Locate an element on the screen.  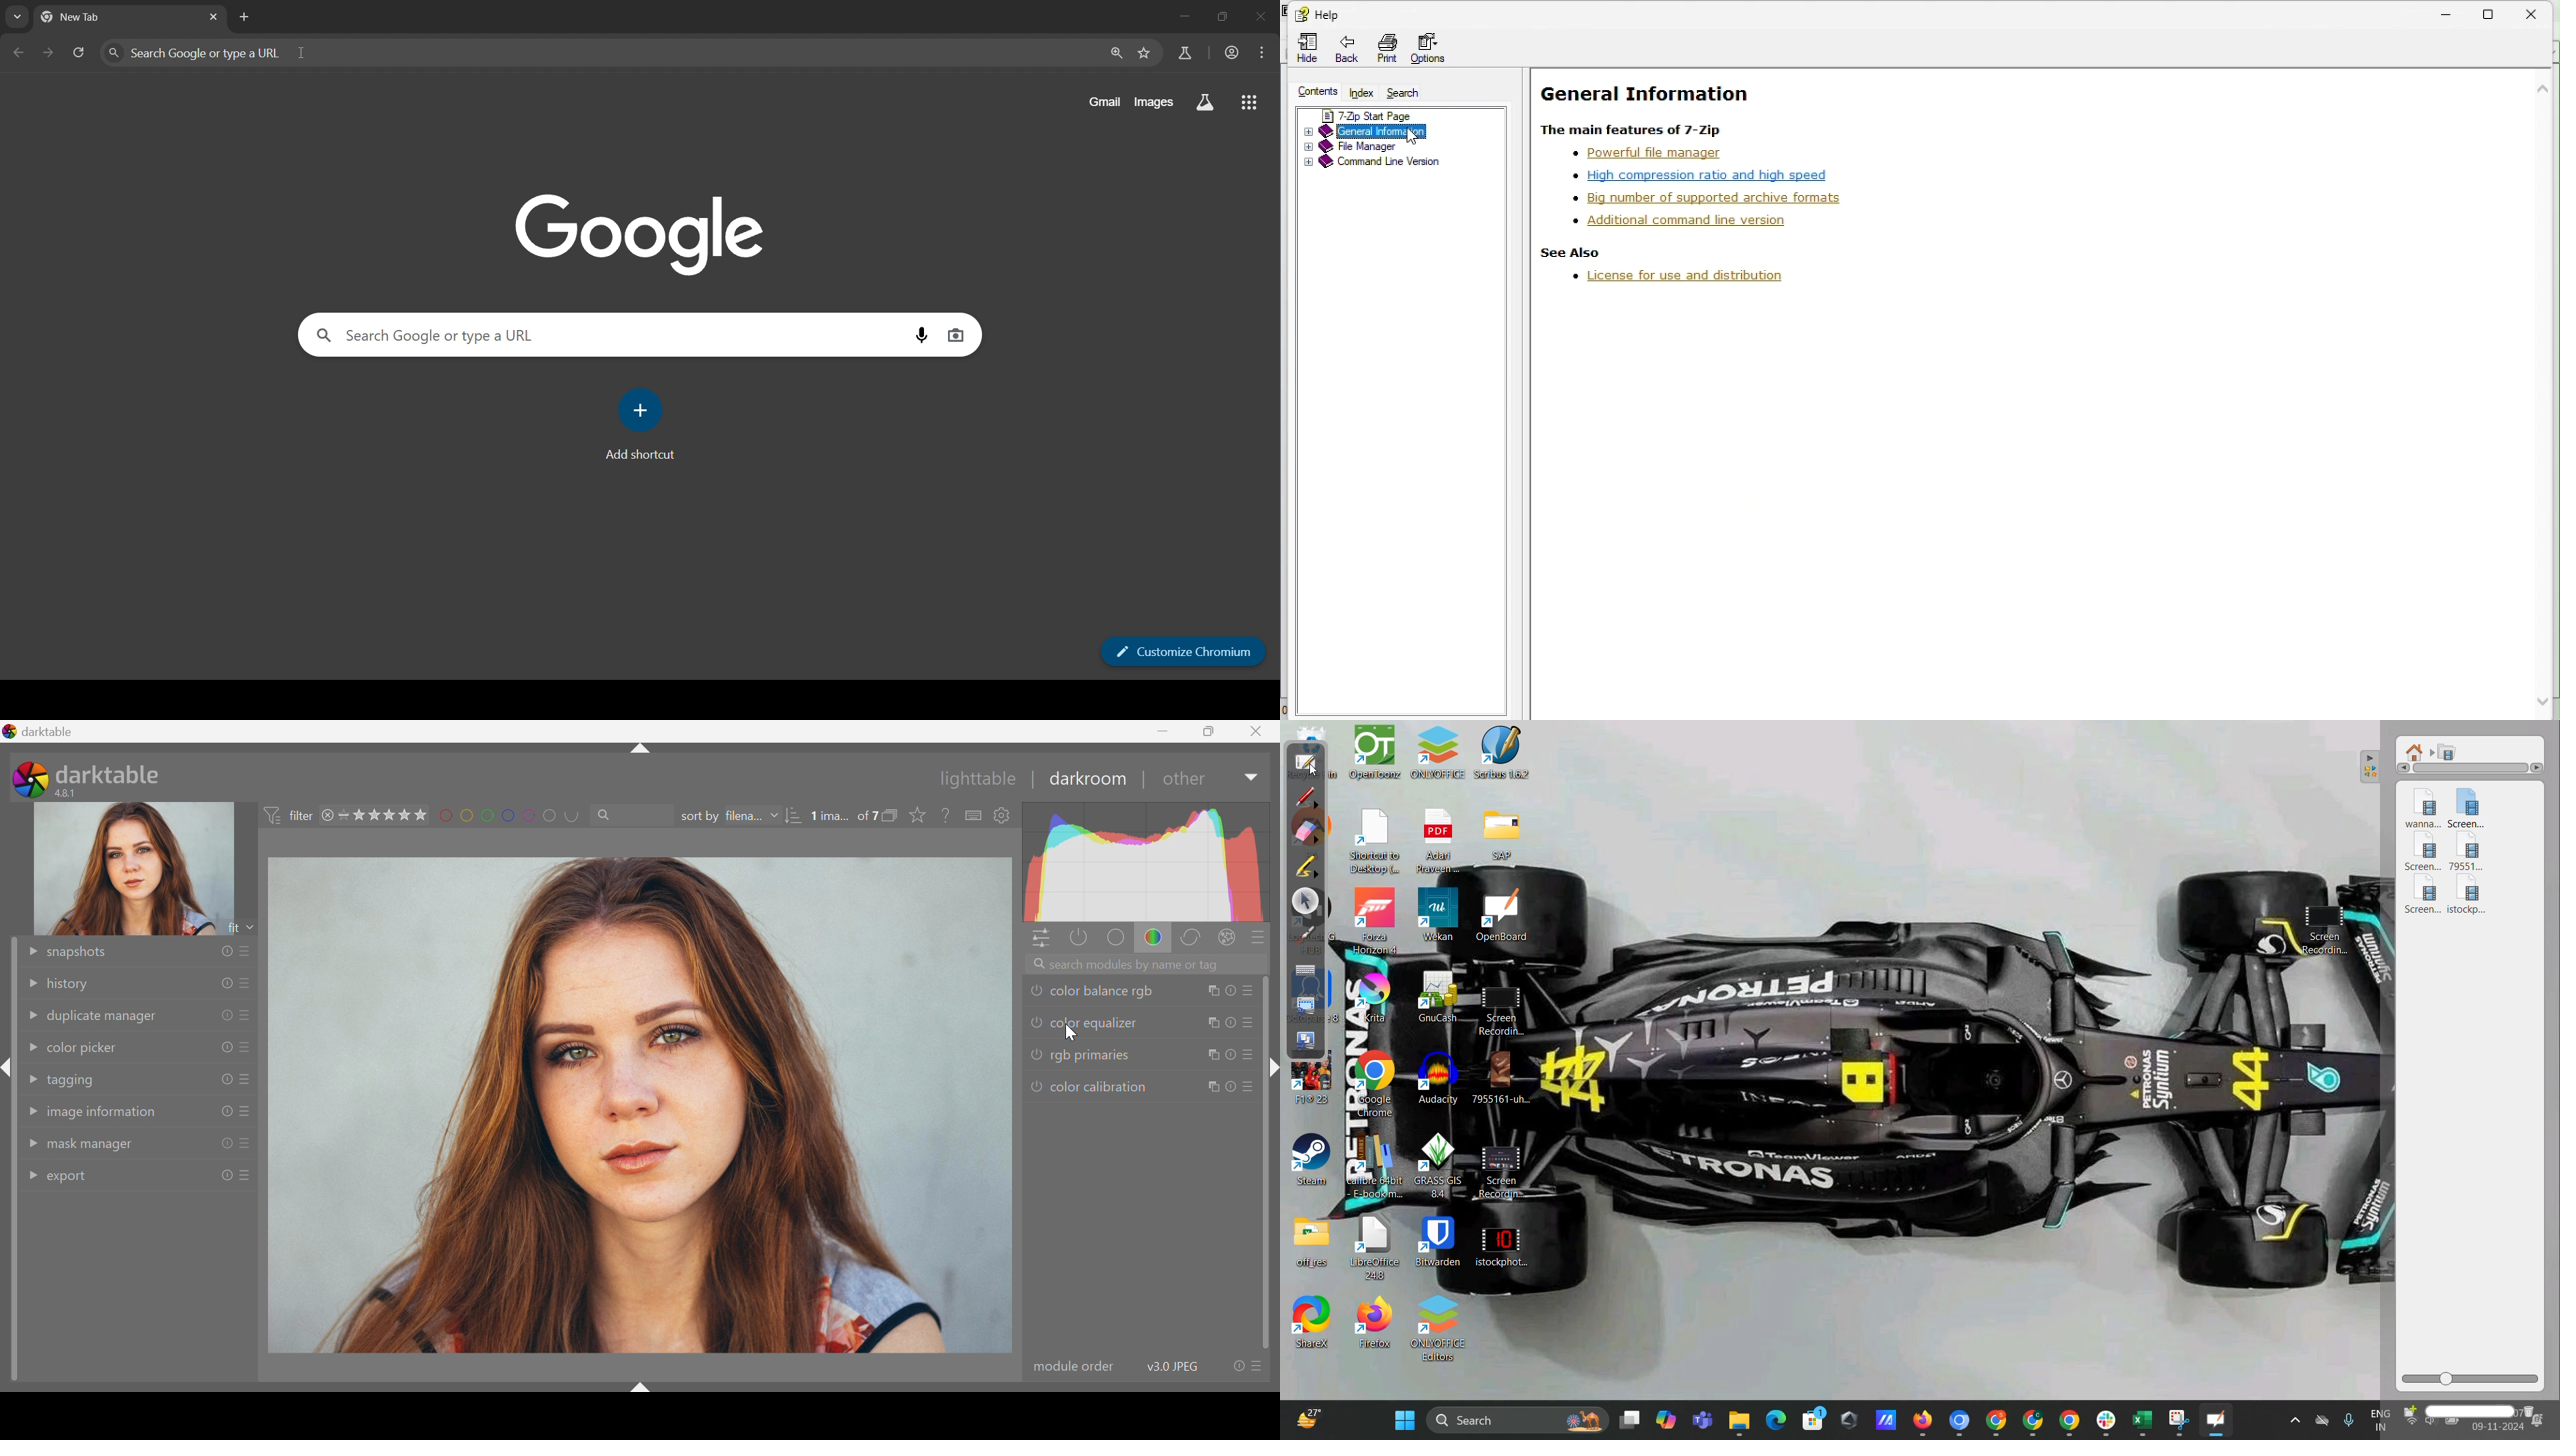
filter by images color label is located at coordinates (513, 815).